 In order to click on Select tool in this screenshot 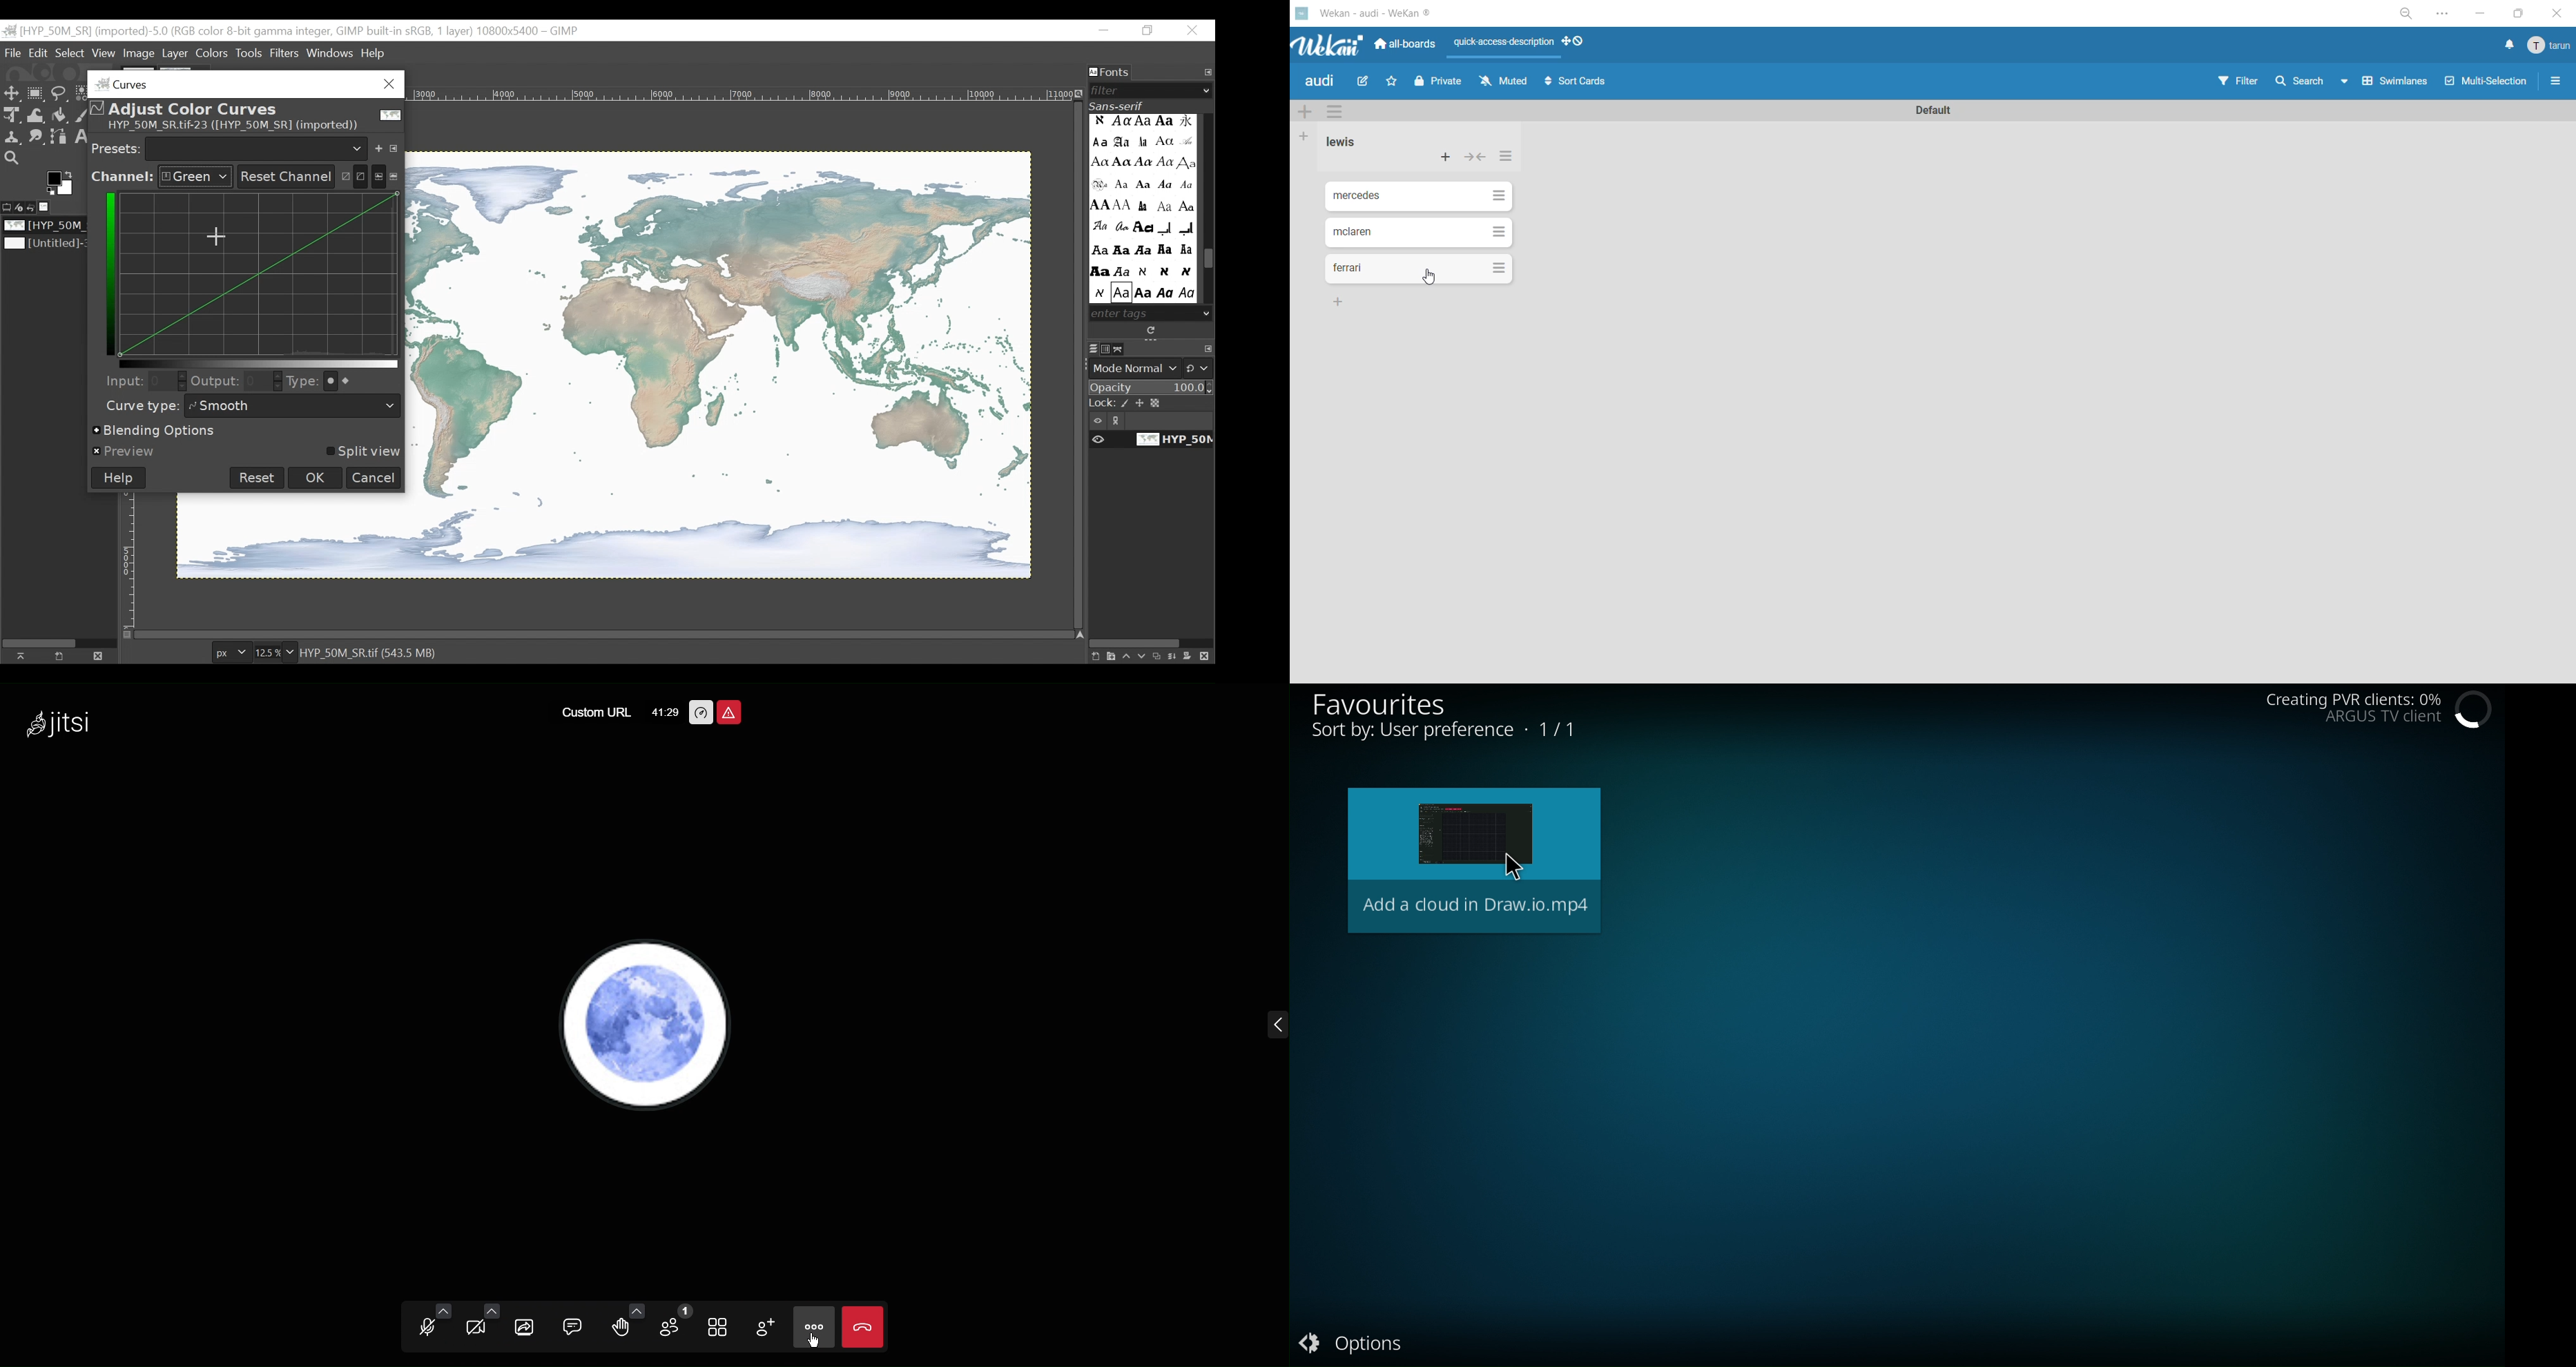, I will do `click(12, 94)`.